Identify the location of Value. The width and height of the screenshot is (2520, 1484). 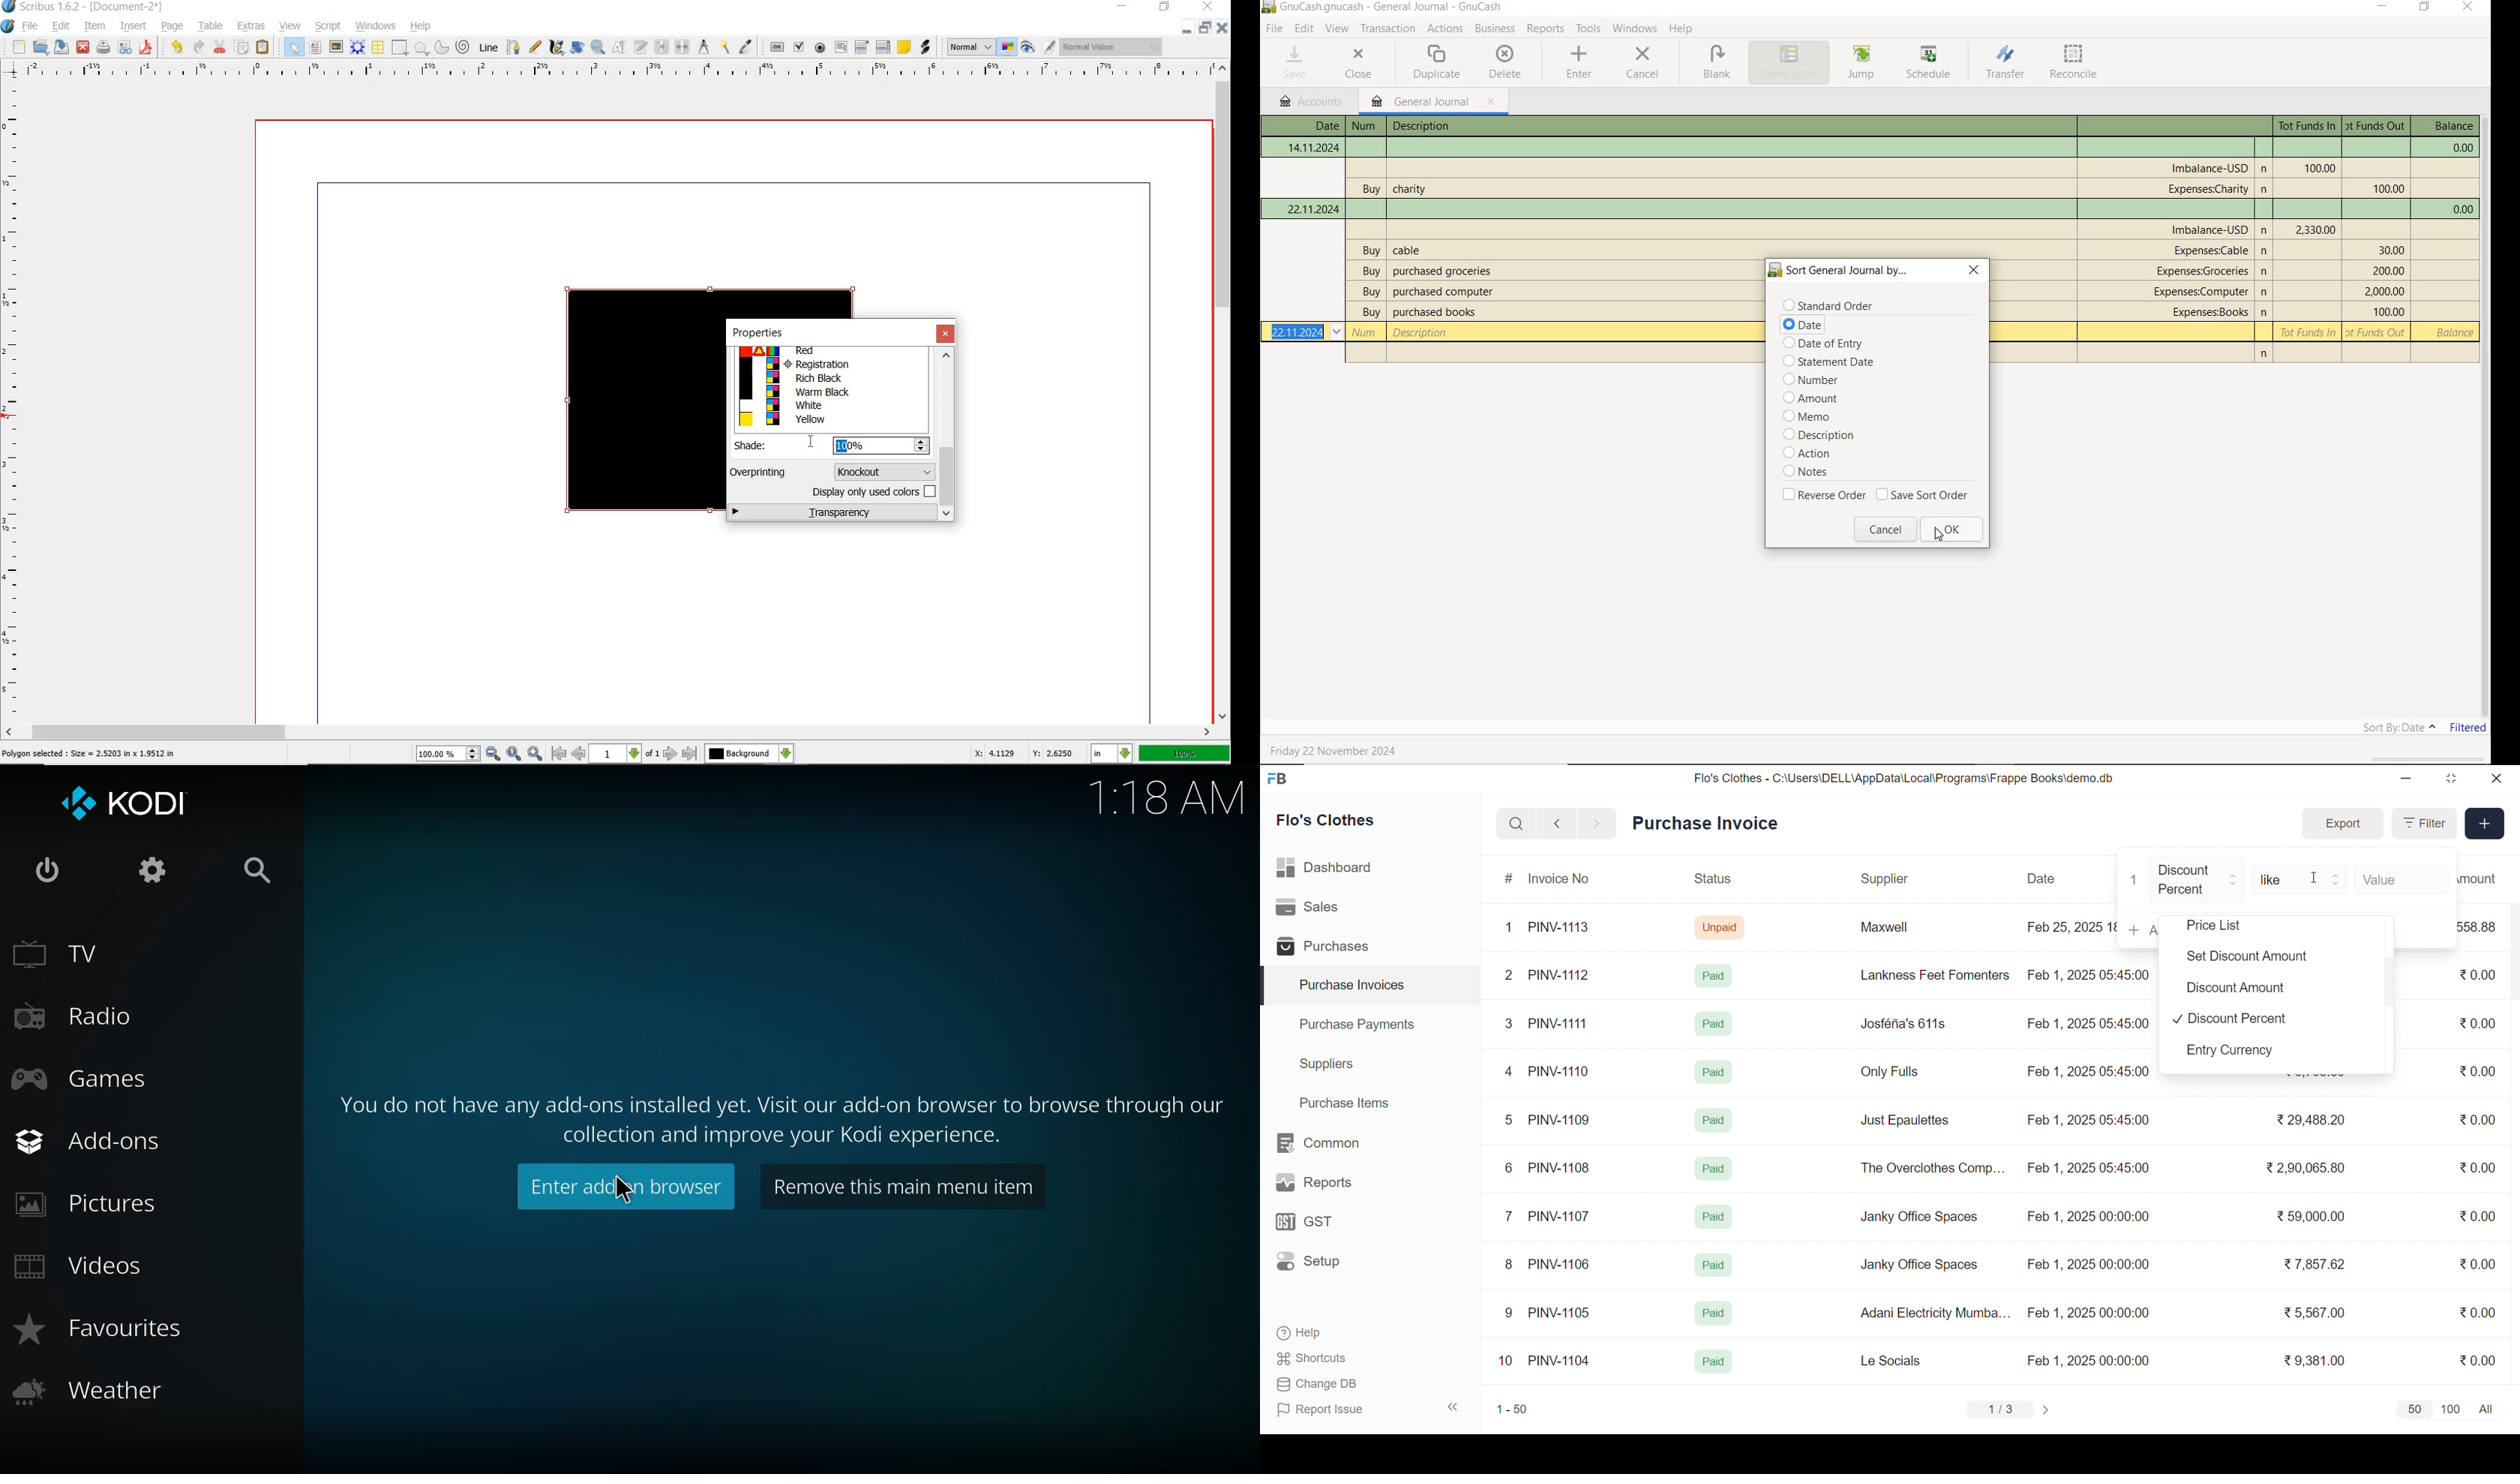
(2401, 878).